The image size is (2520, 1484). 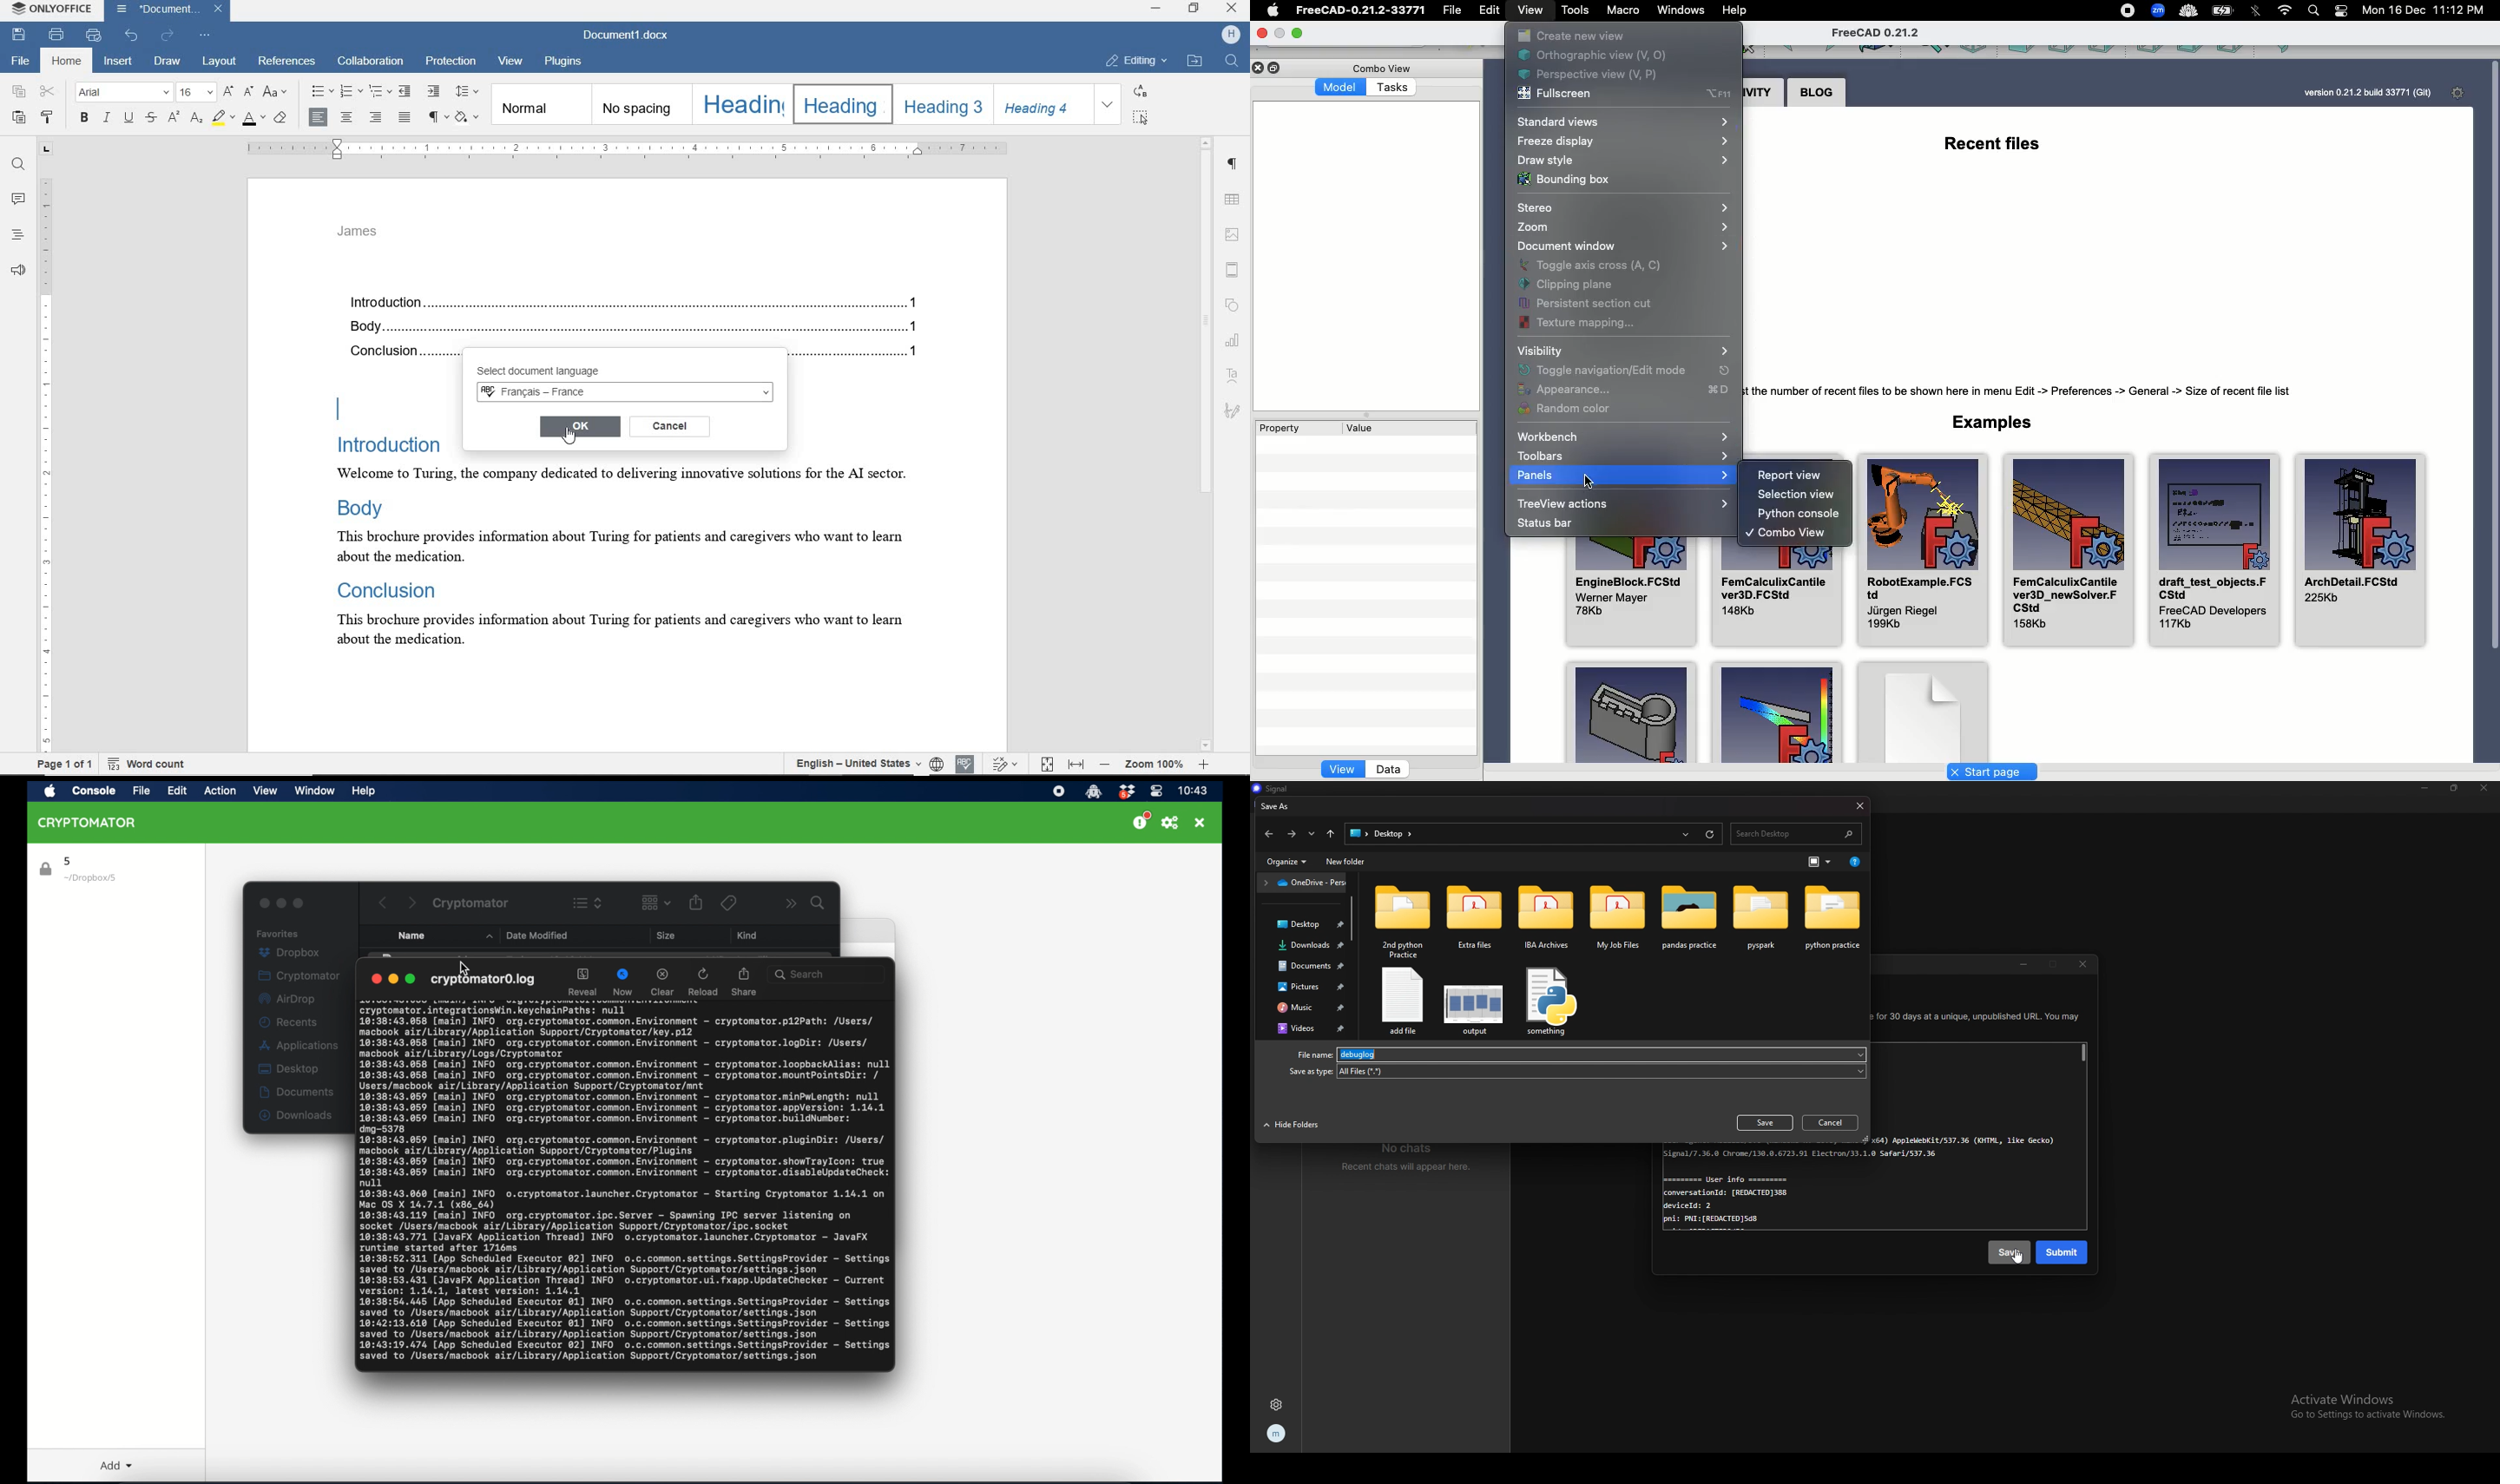 I want to click on font, so click(x=124, y=93).